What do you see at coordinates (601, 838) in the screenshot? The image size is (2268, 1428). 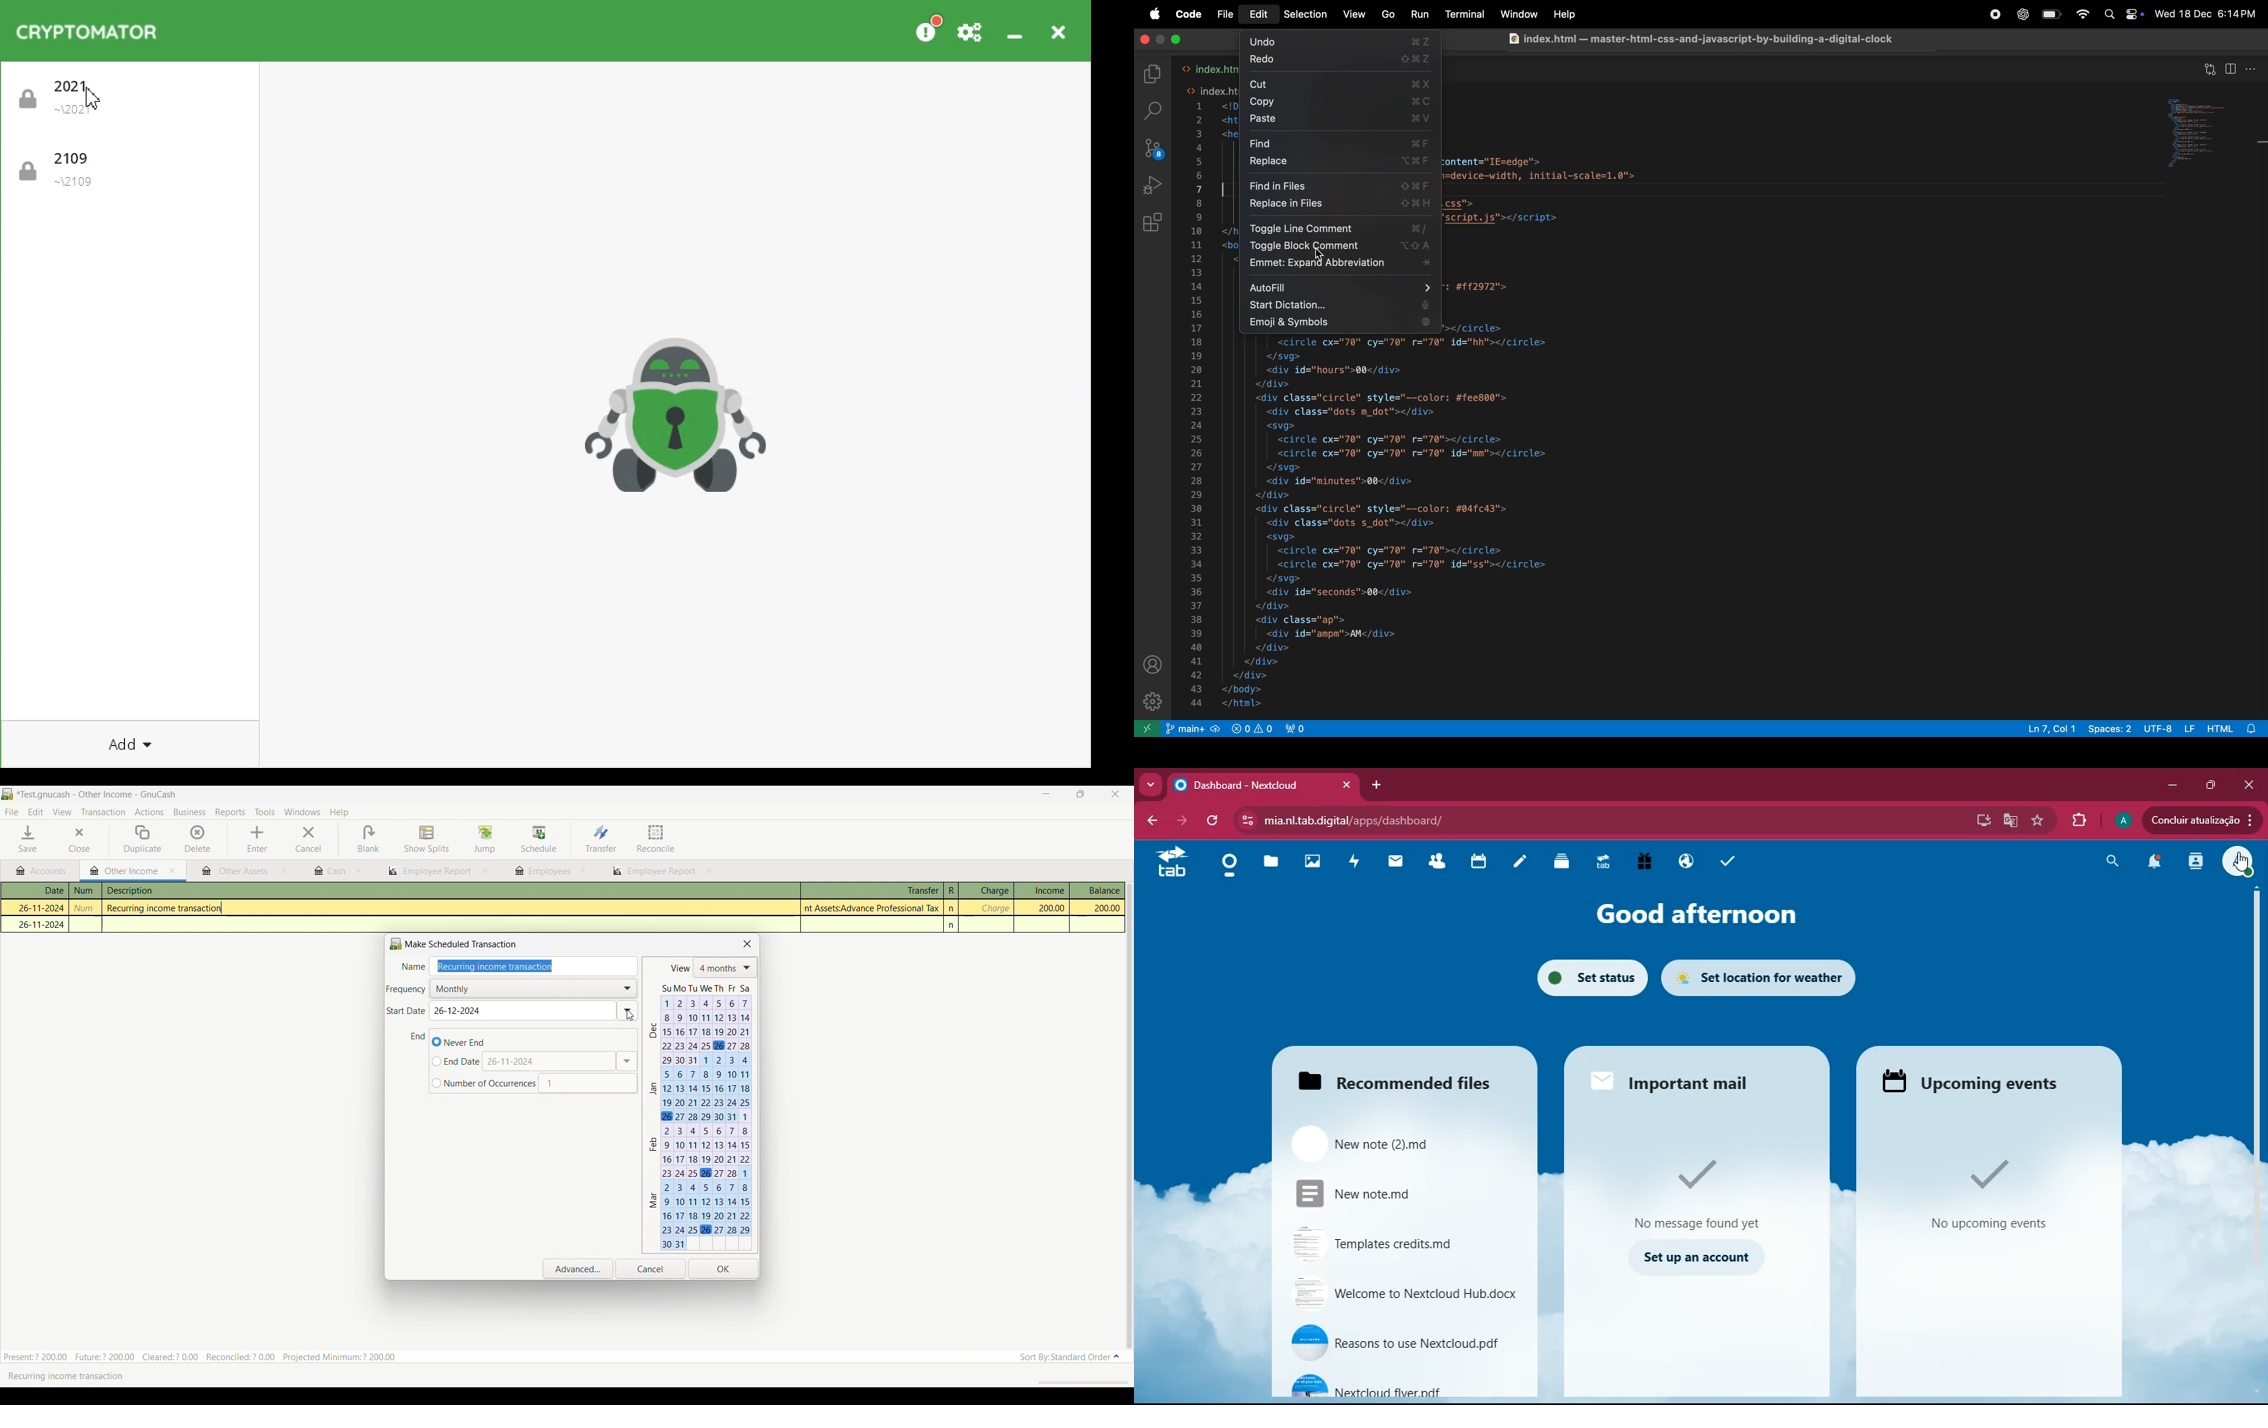 I see `Transfer` at bounding box center [601, 838].